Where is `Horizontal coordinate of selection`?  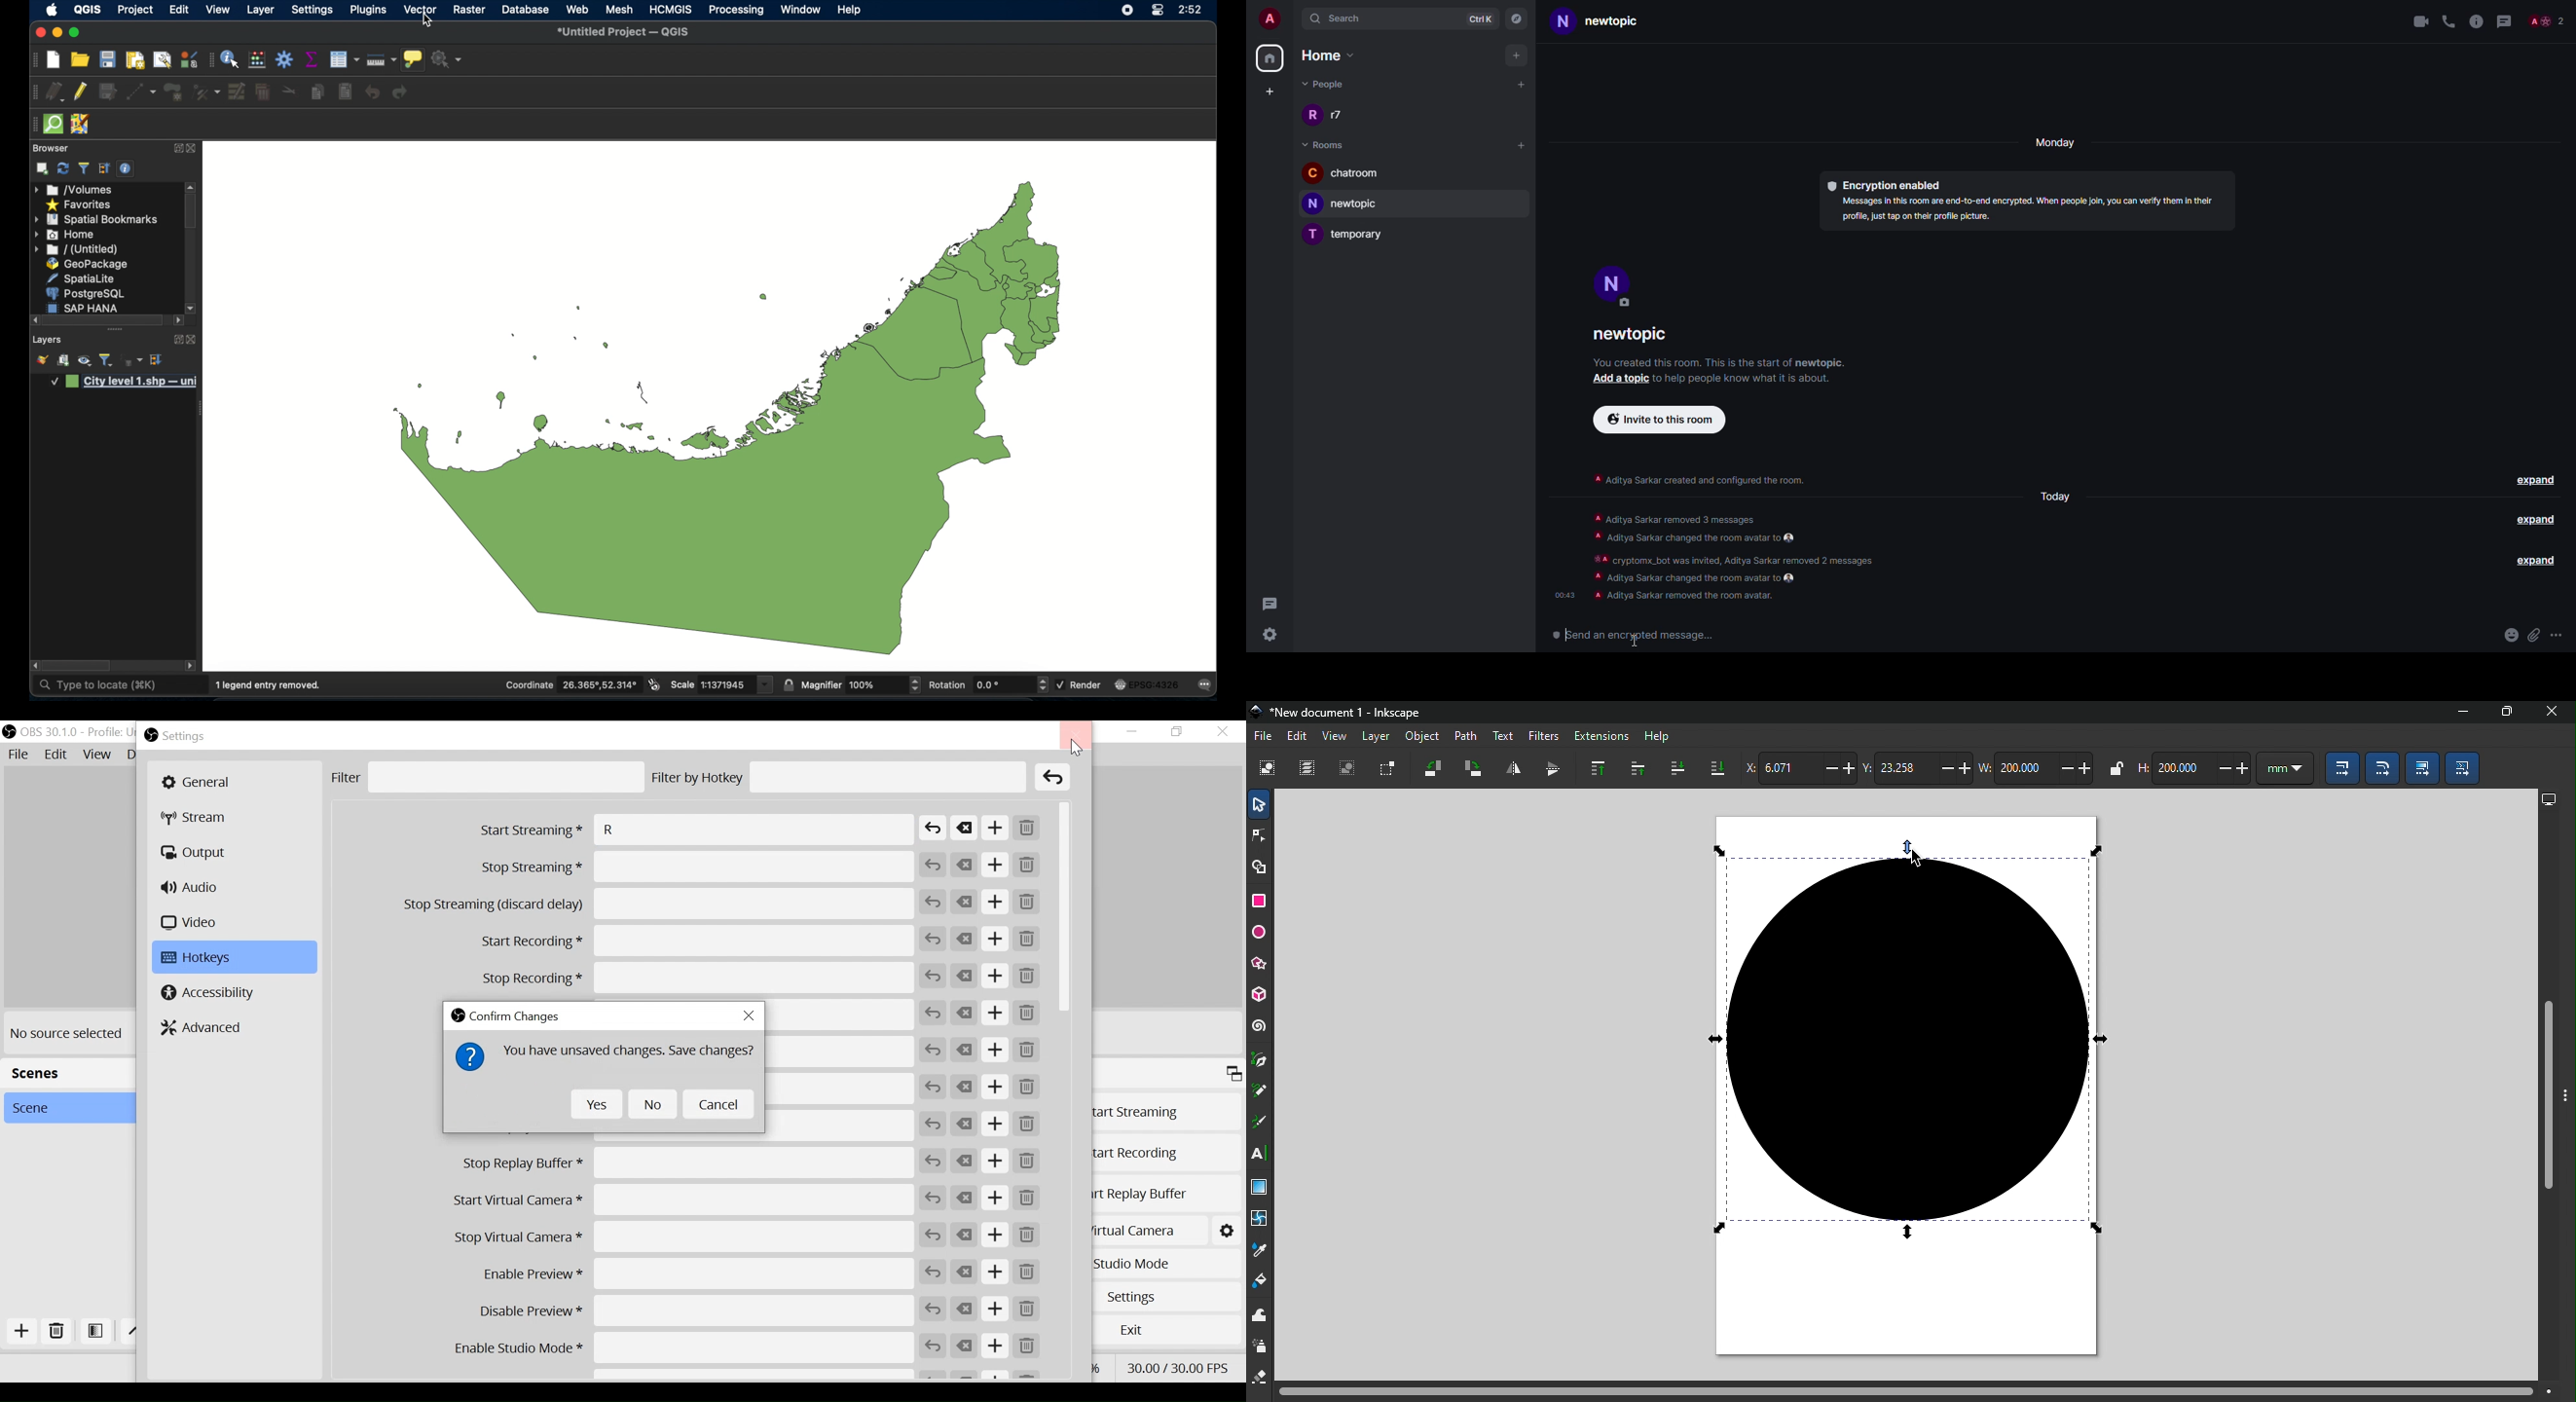 Horizontal coordinate of selection is located at coordinates (1802, 769).